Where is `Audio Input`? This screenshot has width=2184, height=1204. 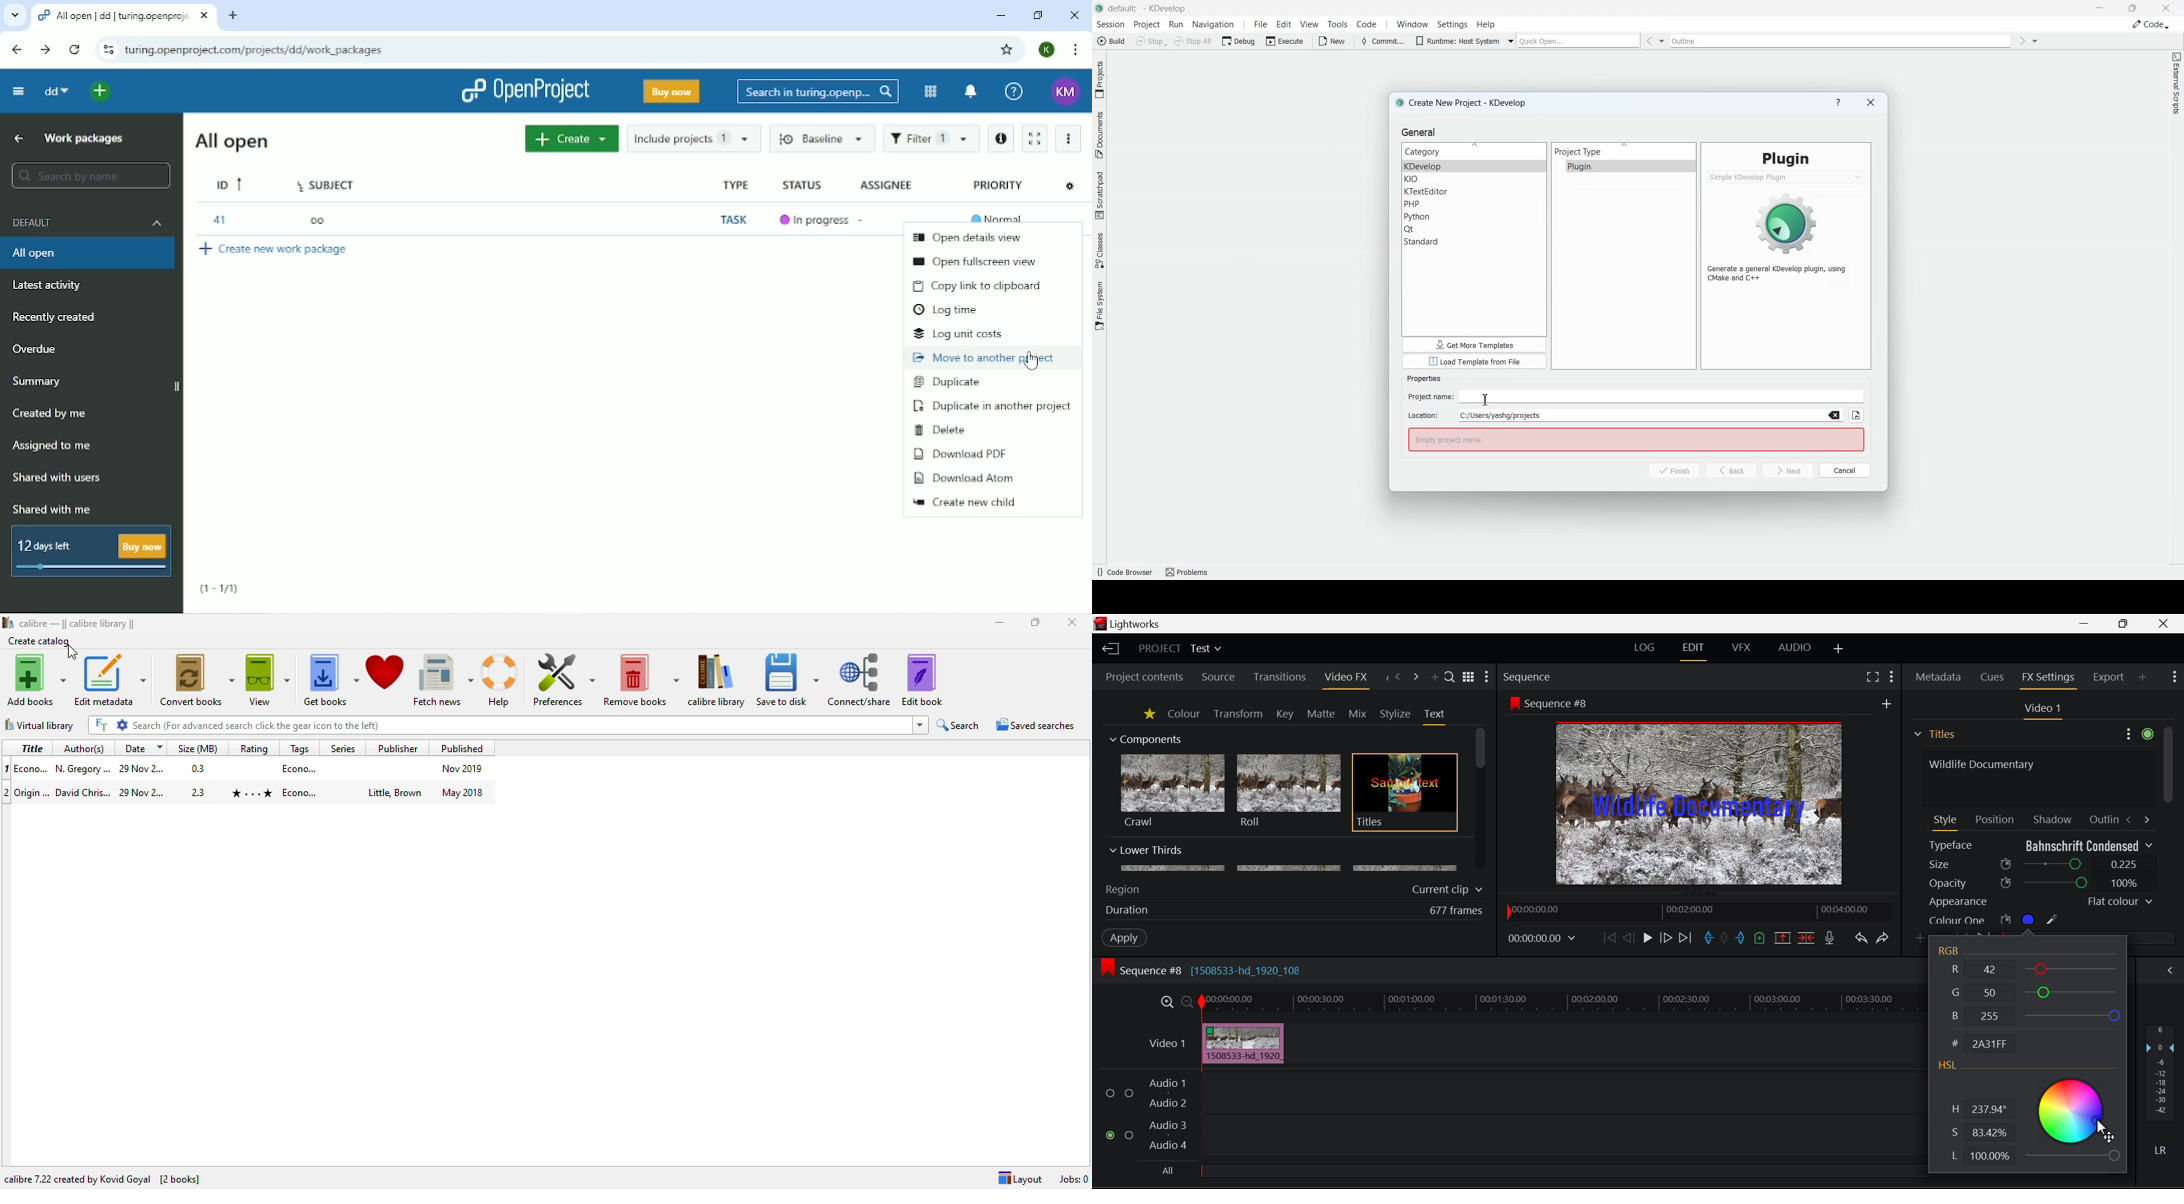 Audio Input is located at coordinates (1558, 1116).